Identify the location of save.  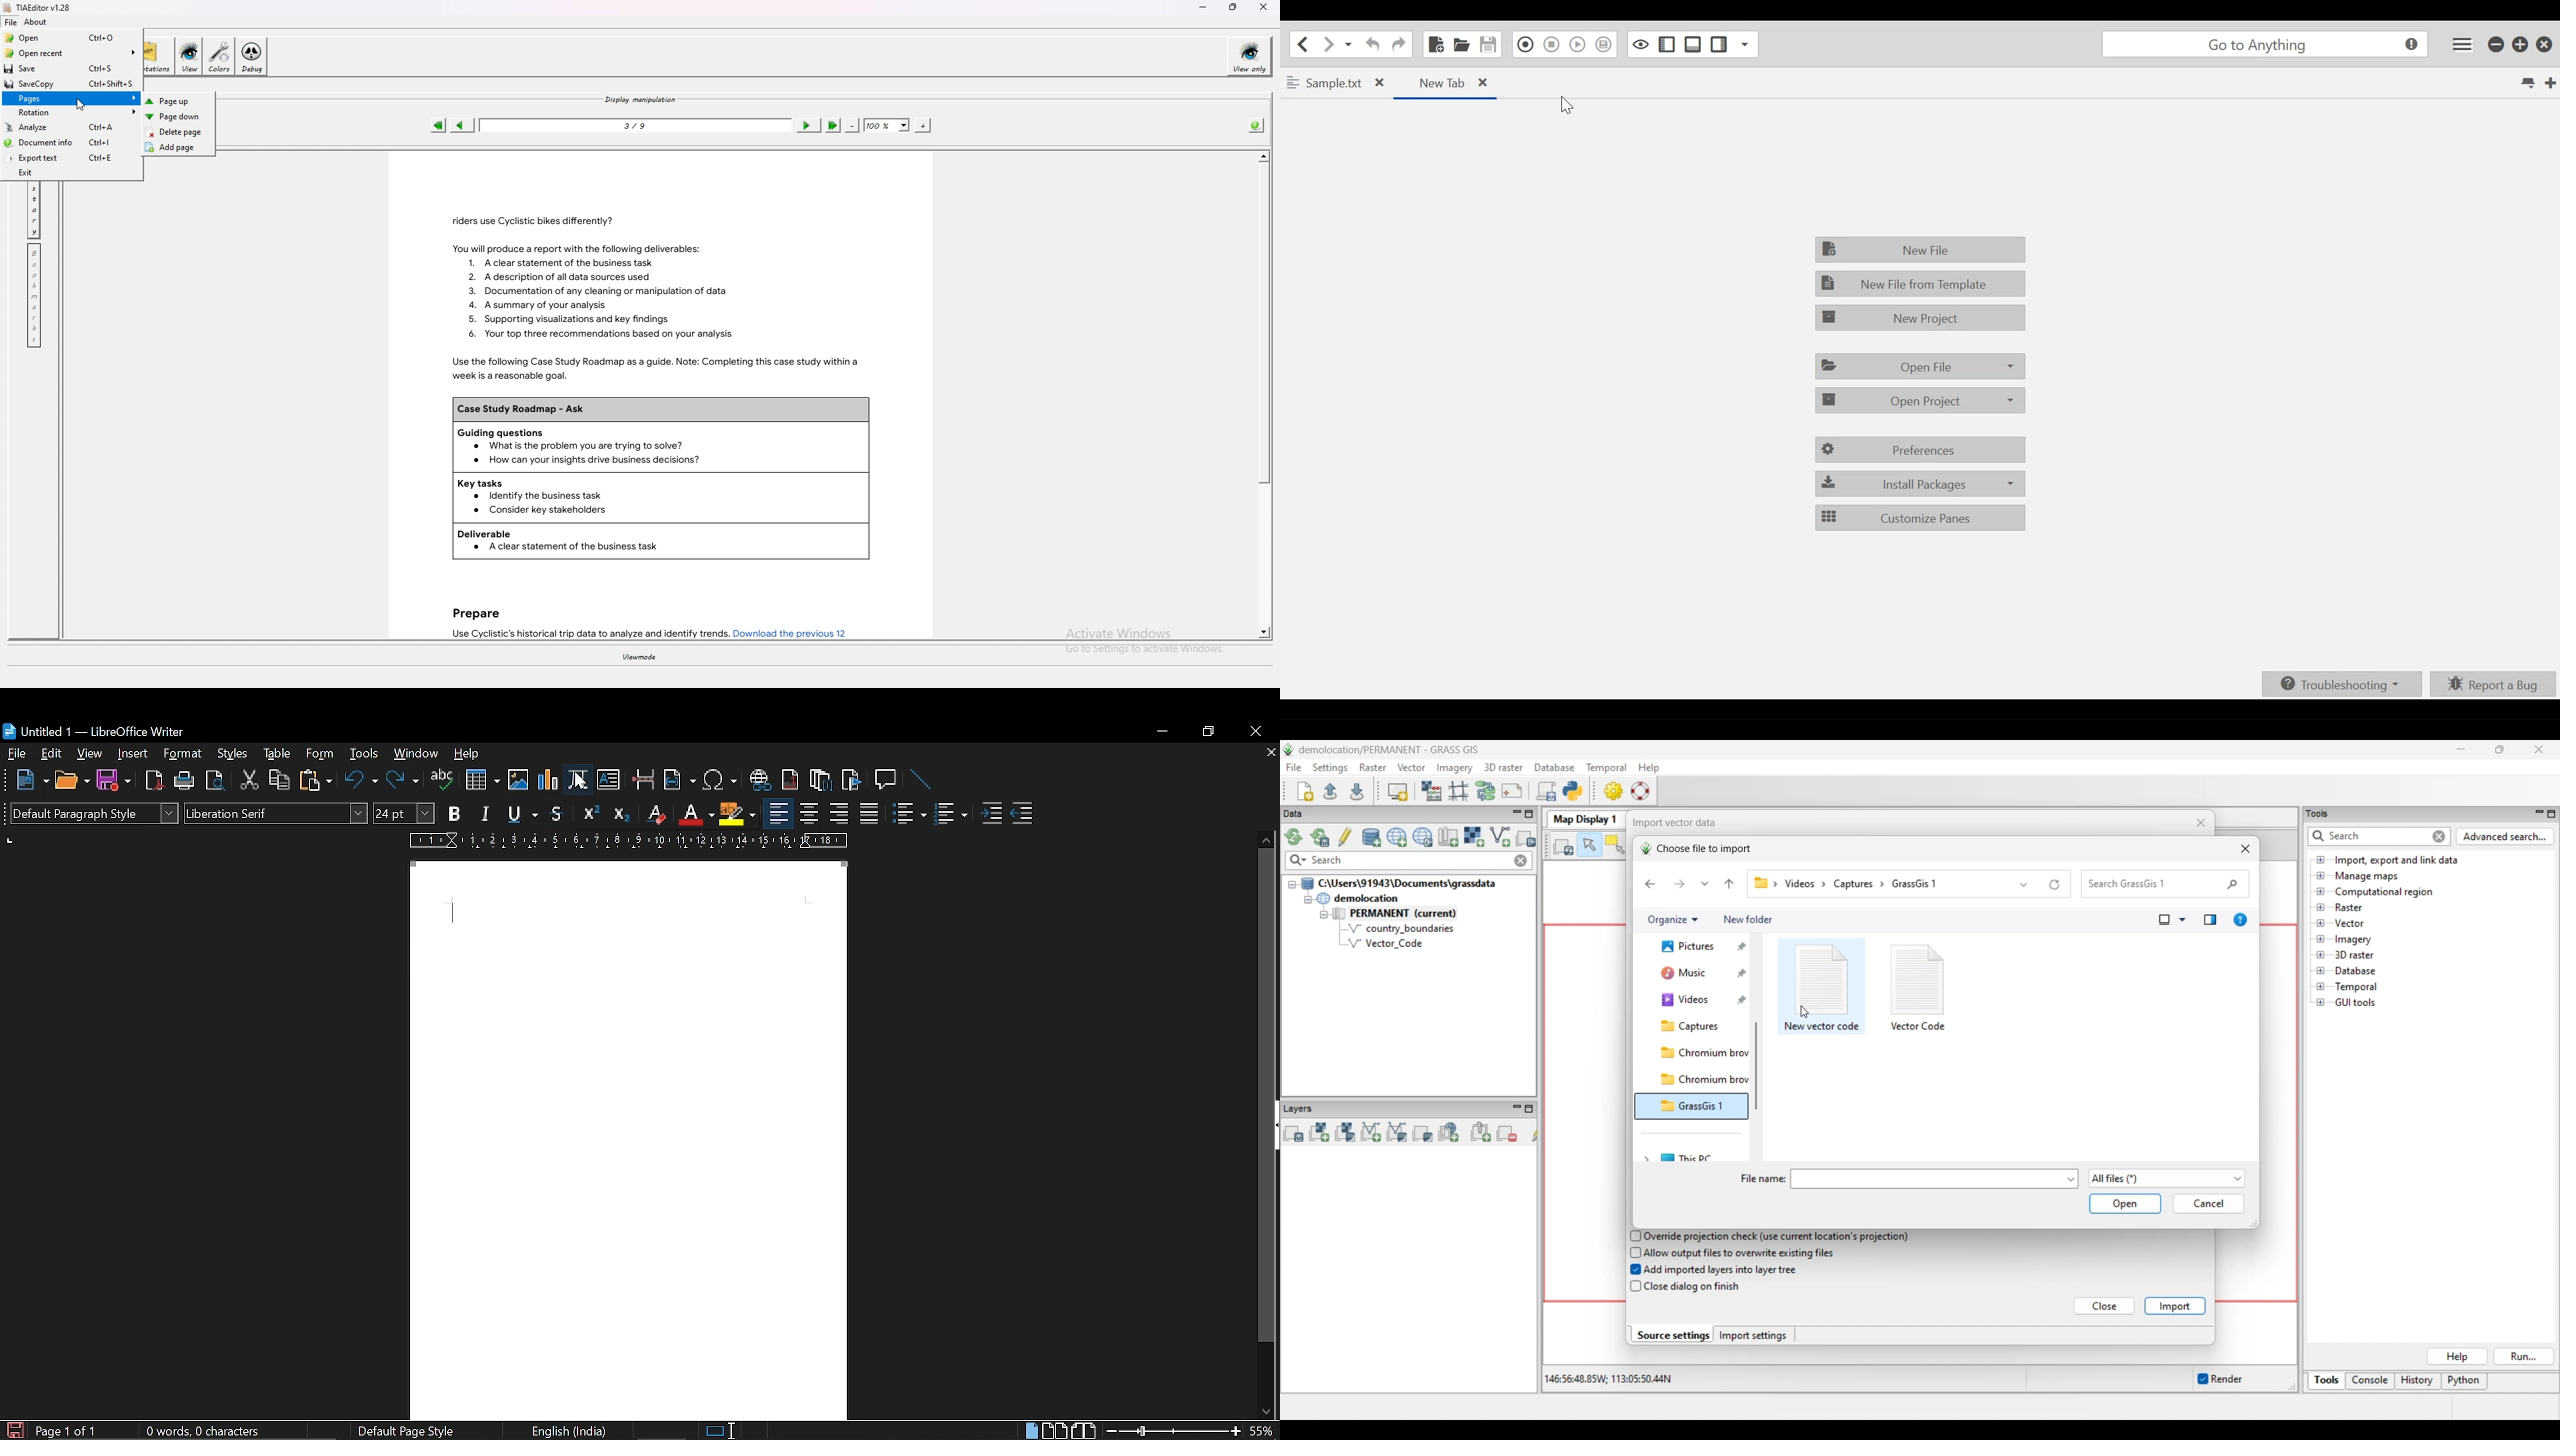
(112, 781).